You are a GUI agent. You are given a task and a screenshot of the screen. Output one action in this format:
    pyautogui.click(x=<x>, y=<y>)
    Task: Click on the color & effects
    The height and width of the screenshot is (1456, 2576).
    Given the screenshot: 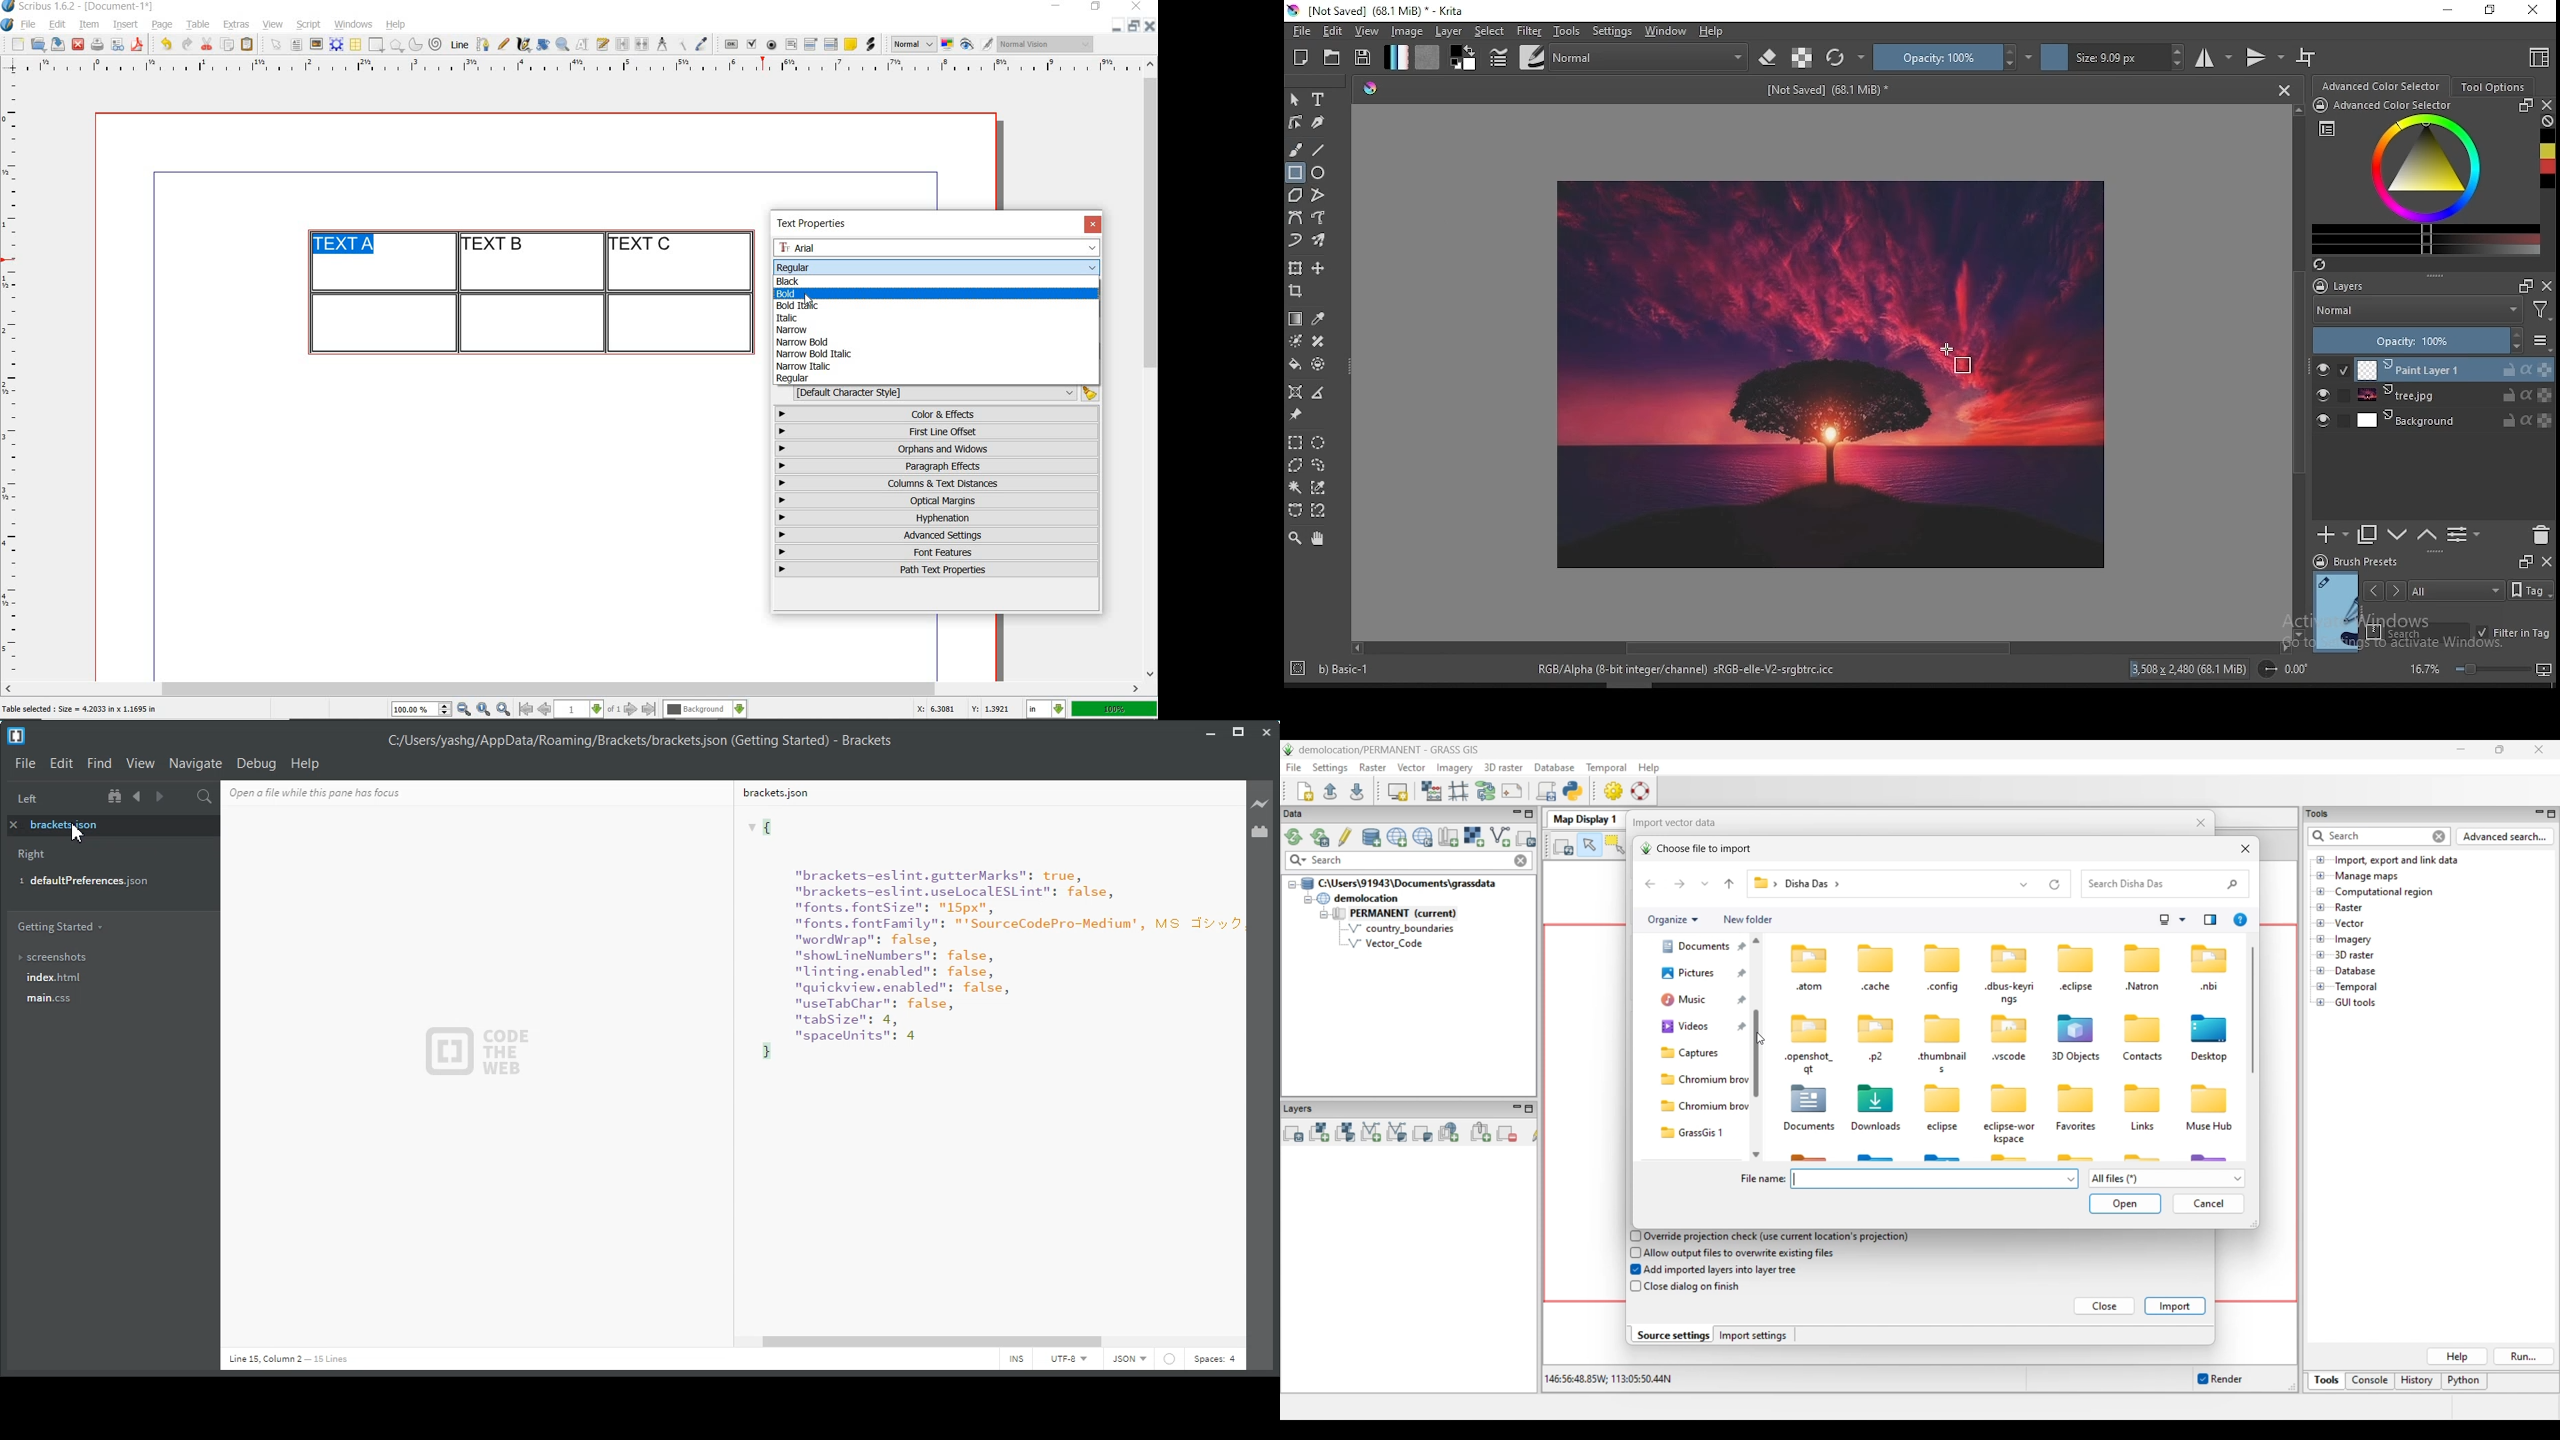 What is the action you would take?
    pyautogui.click(x=939, y=414)
    